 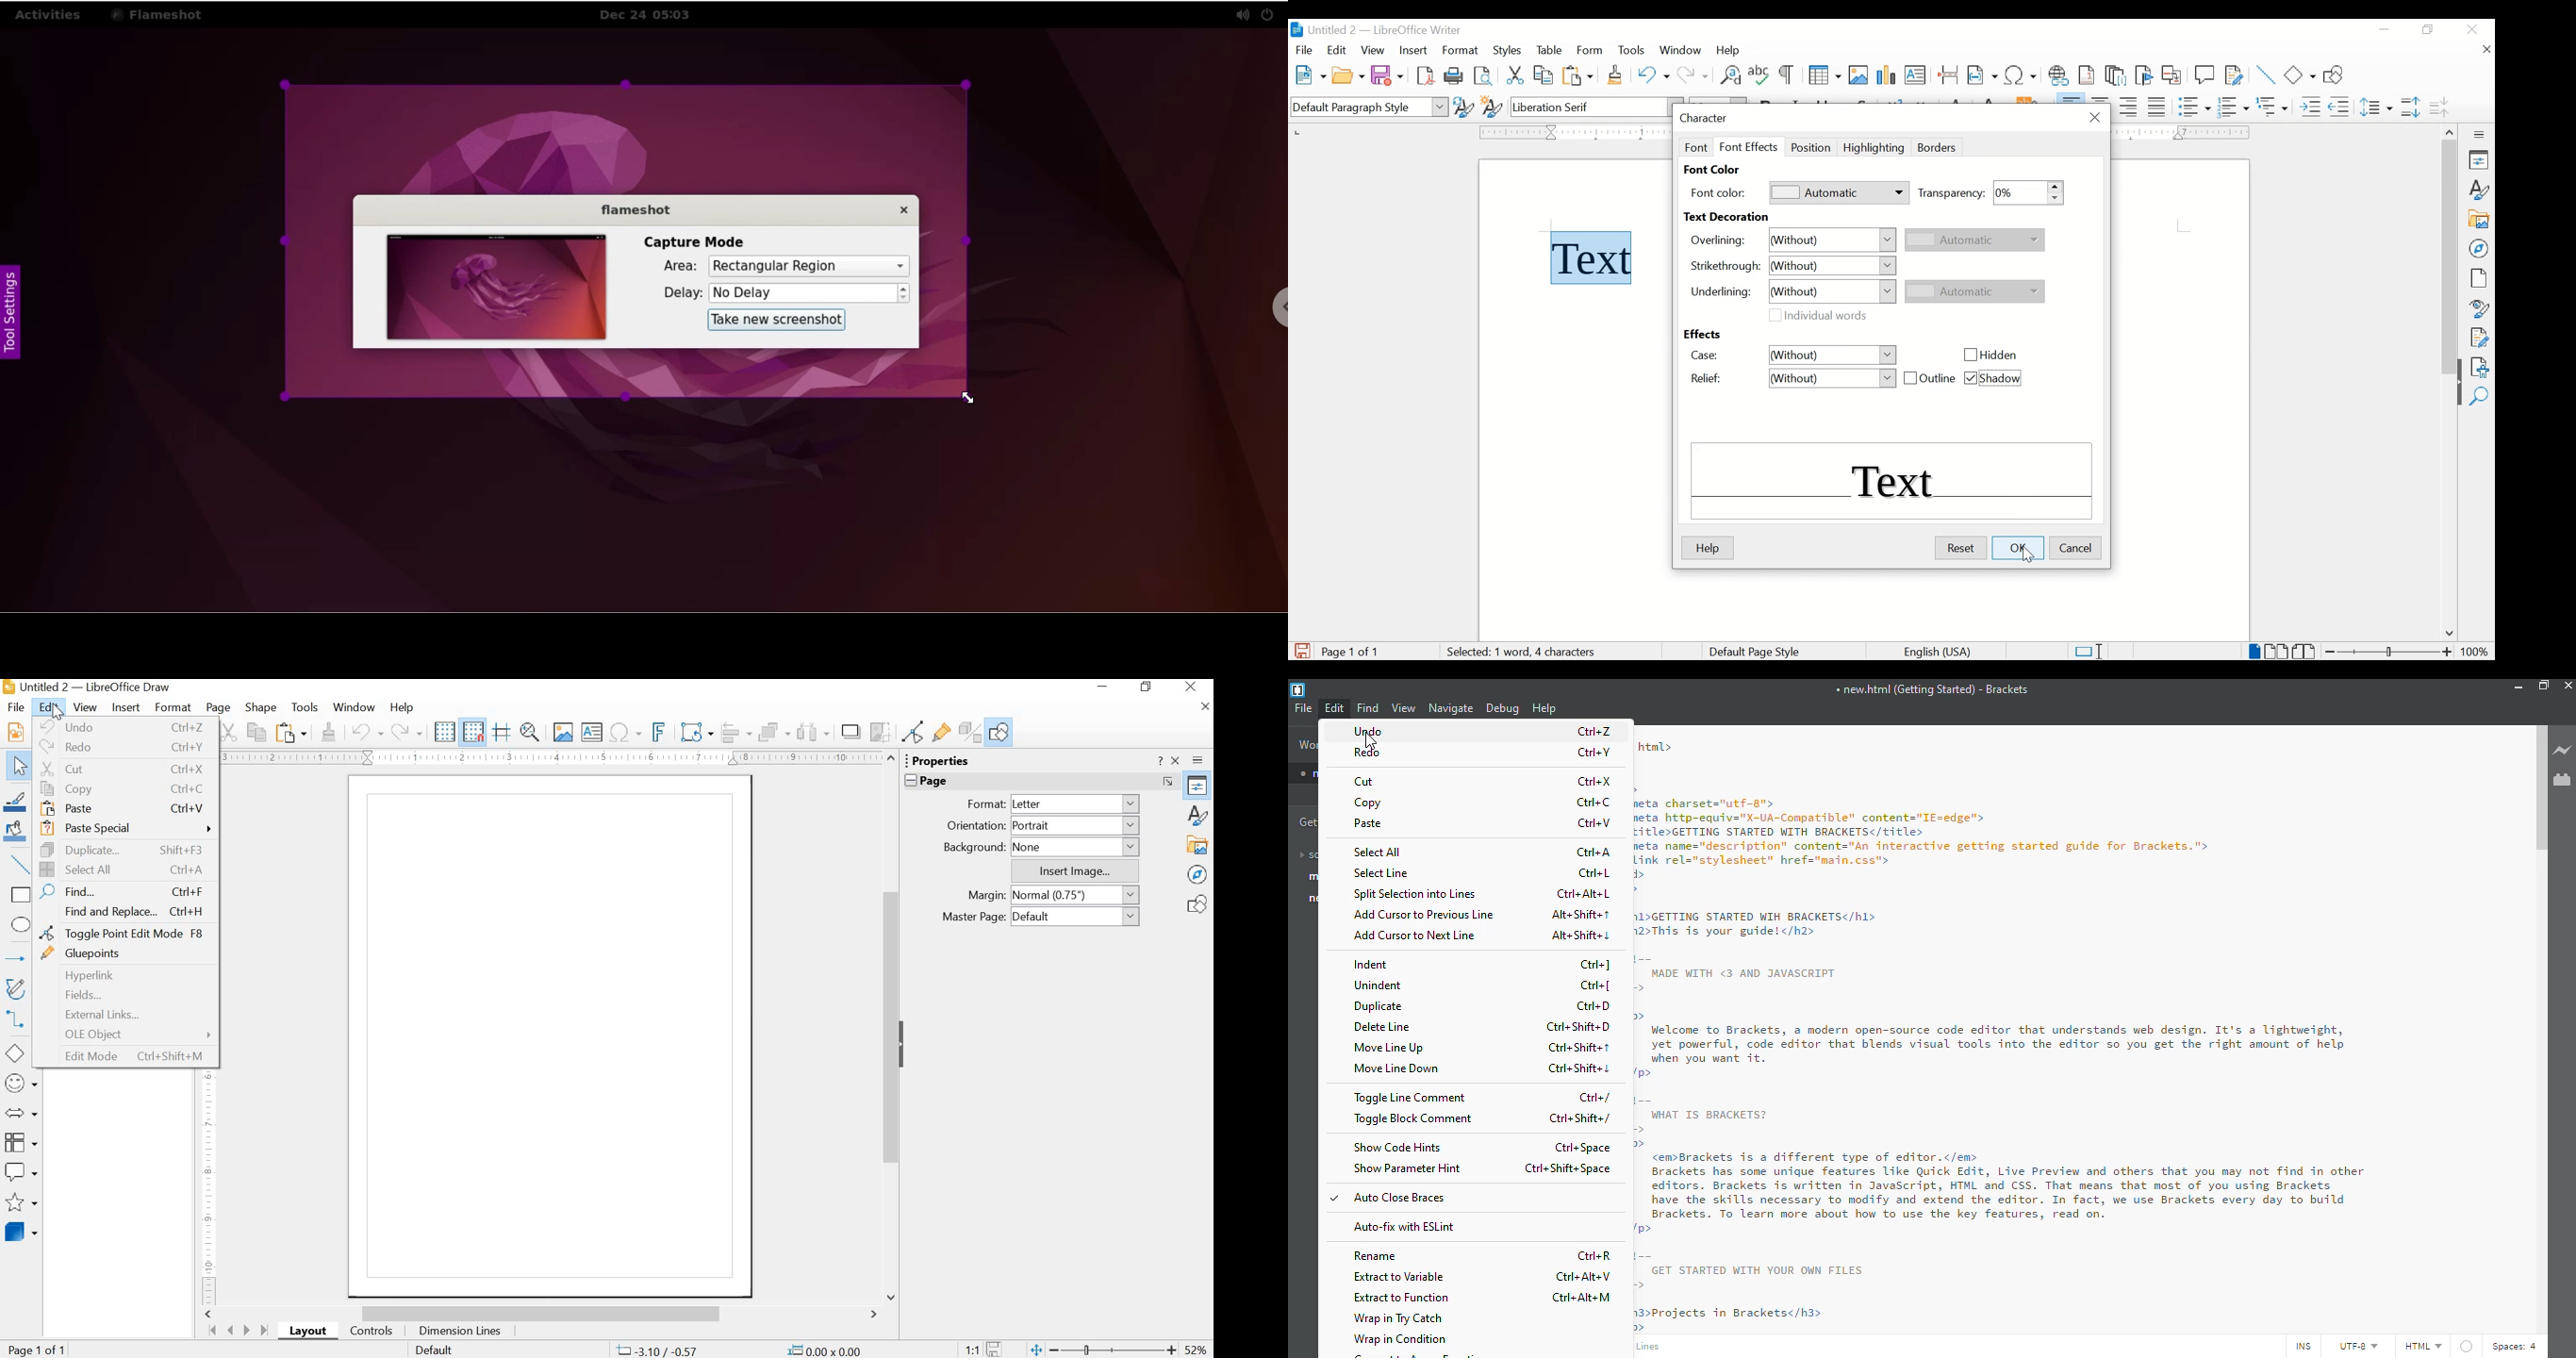 What do you see at coordinates (2273, 107) in the screenshot?
I see `select outline format` at bounding box center [2273, 107].